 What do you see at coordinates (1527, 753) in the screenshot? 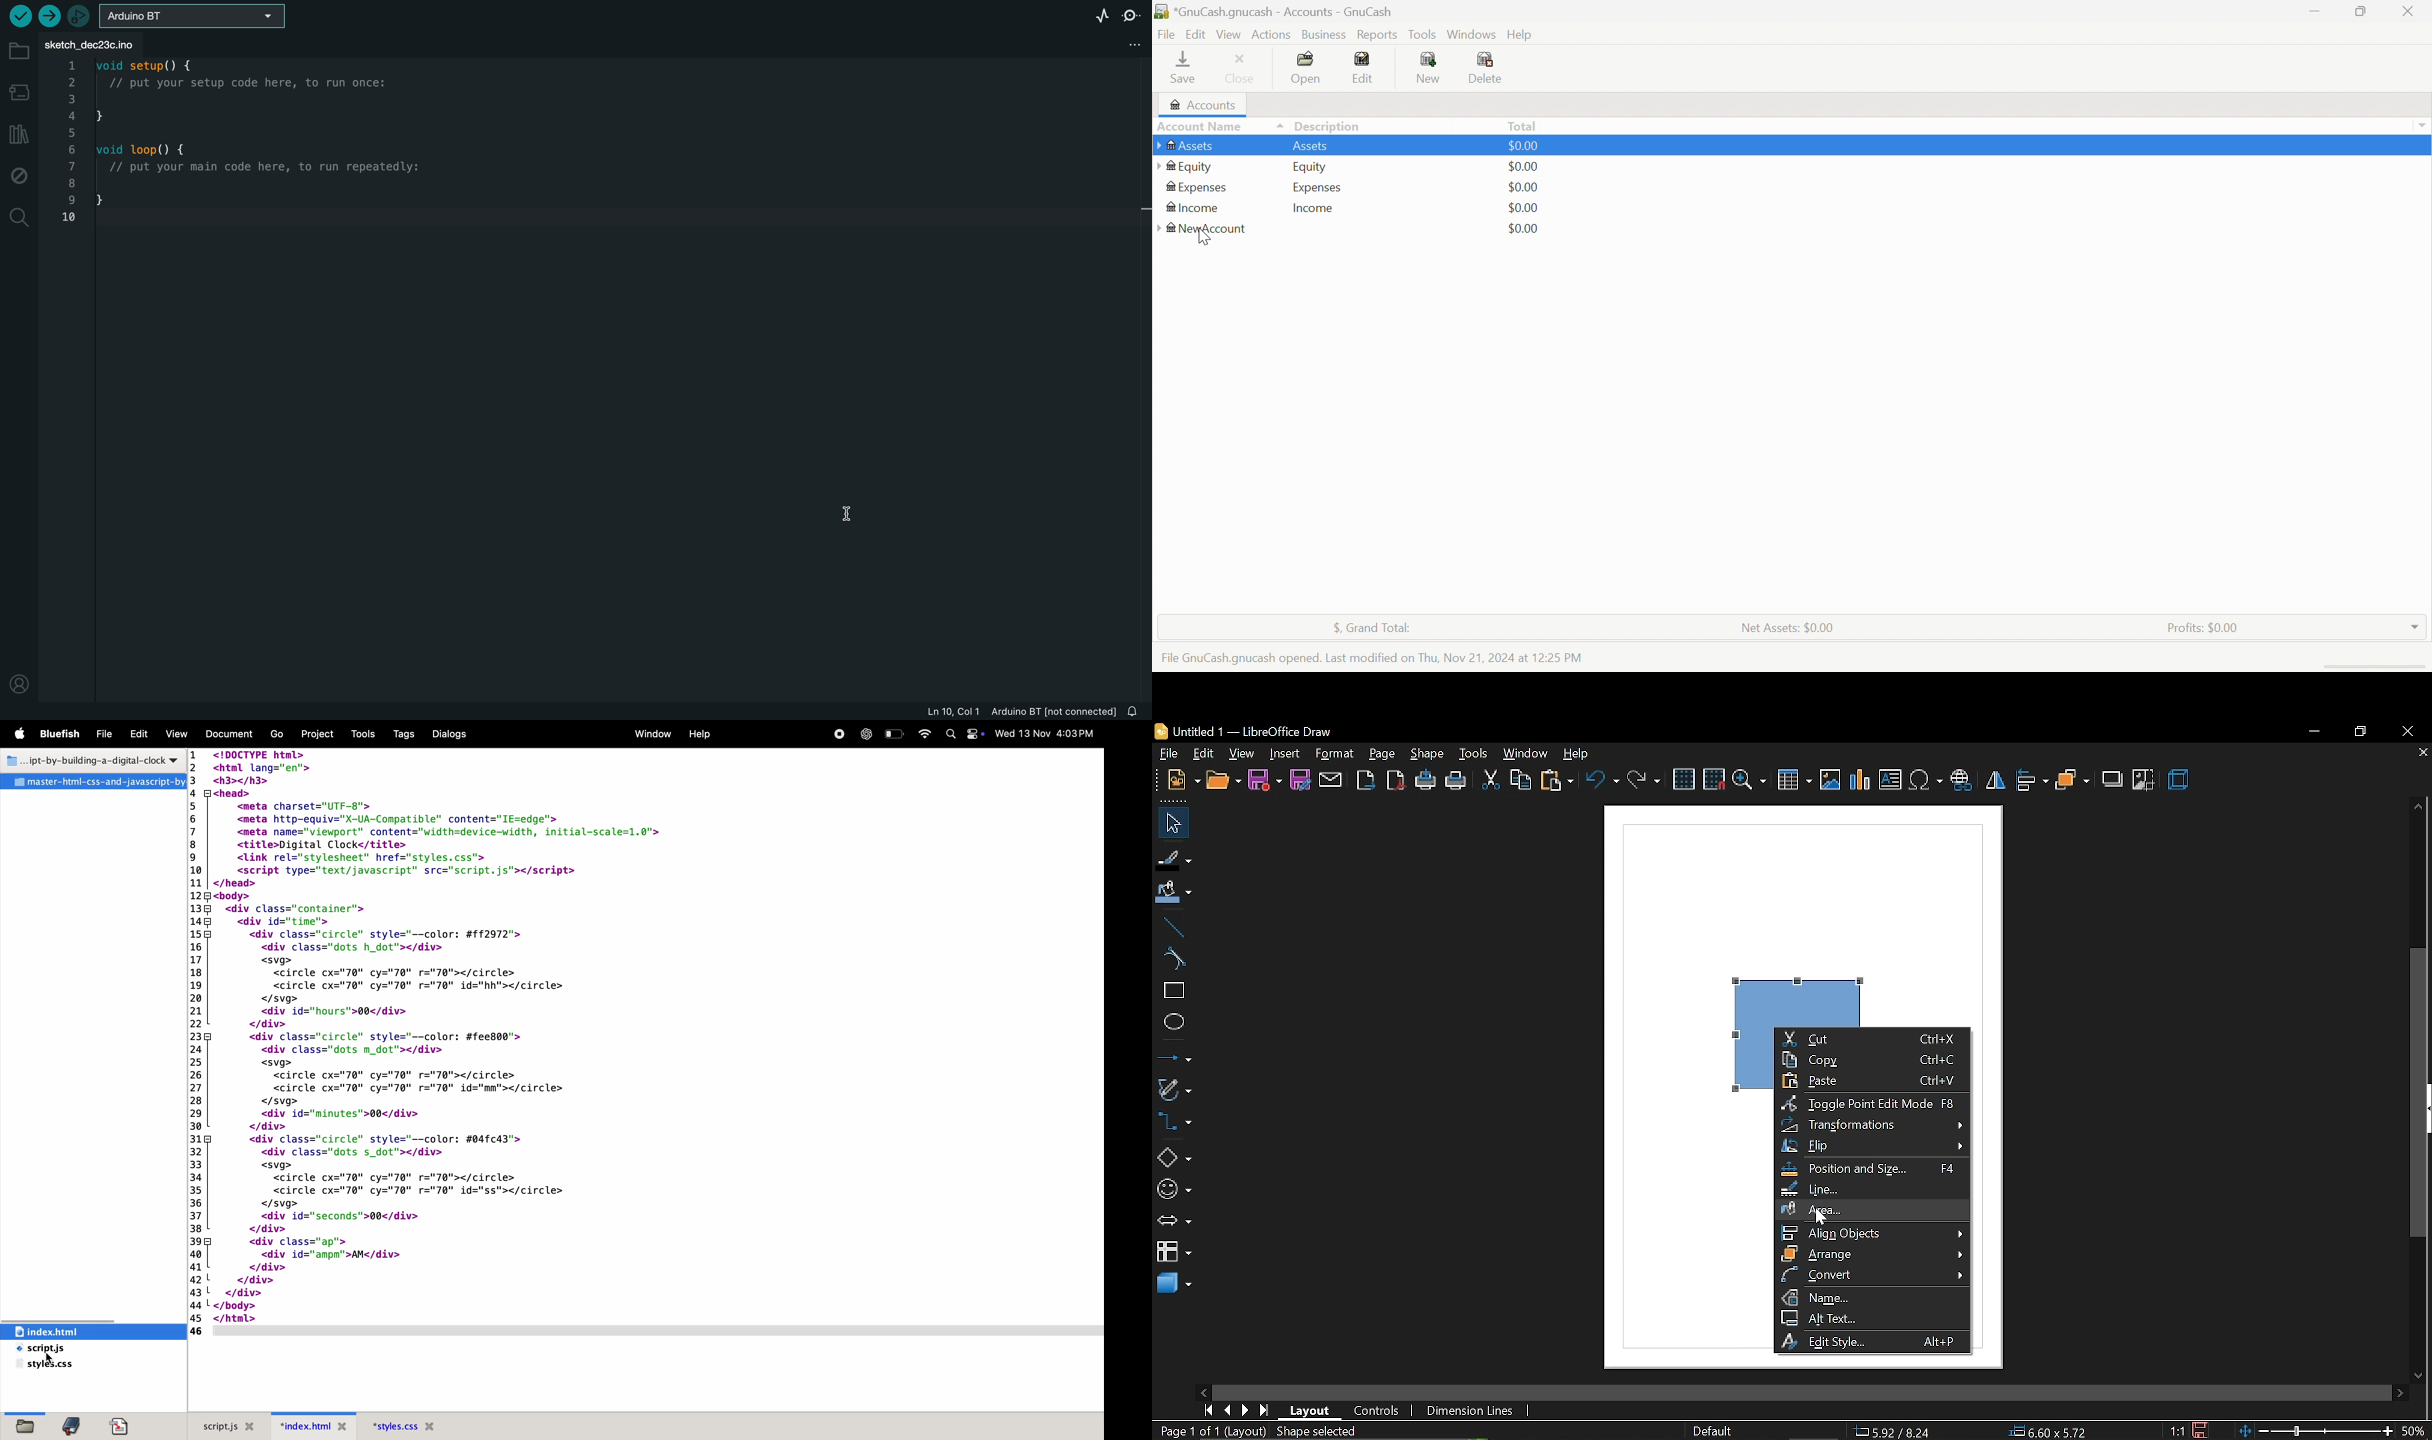
I see `window` at bounding box center [1527, 753].